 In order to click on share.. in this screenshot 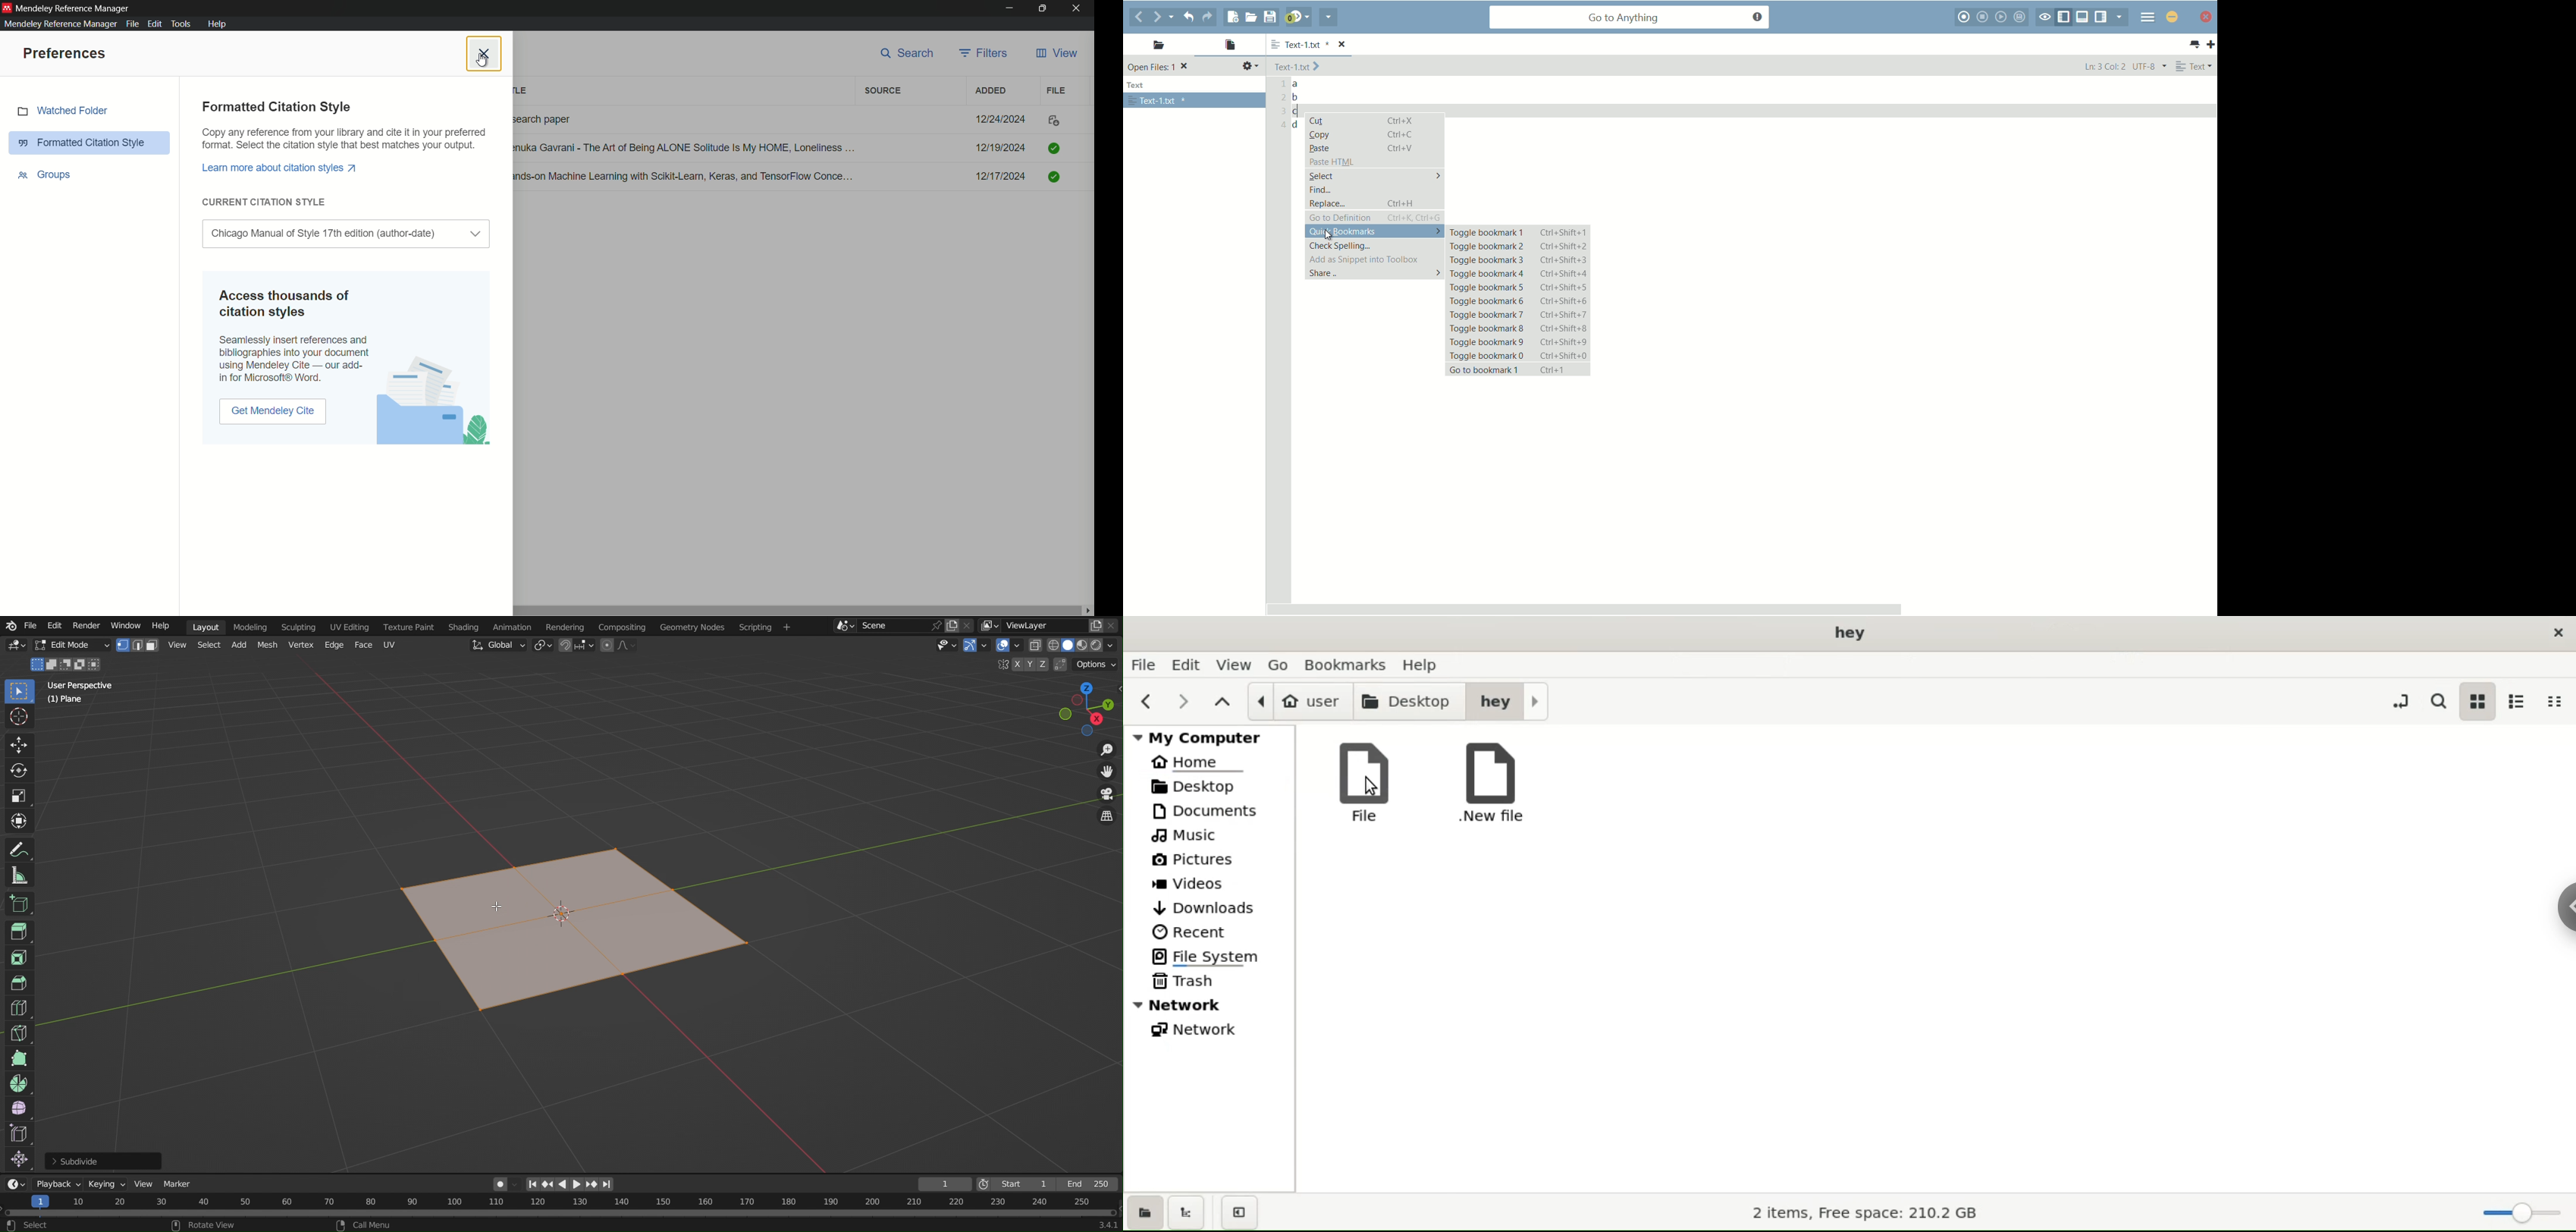, I will do `click(1374, 274)`.